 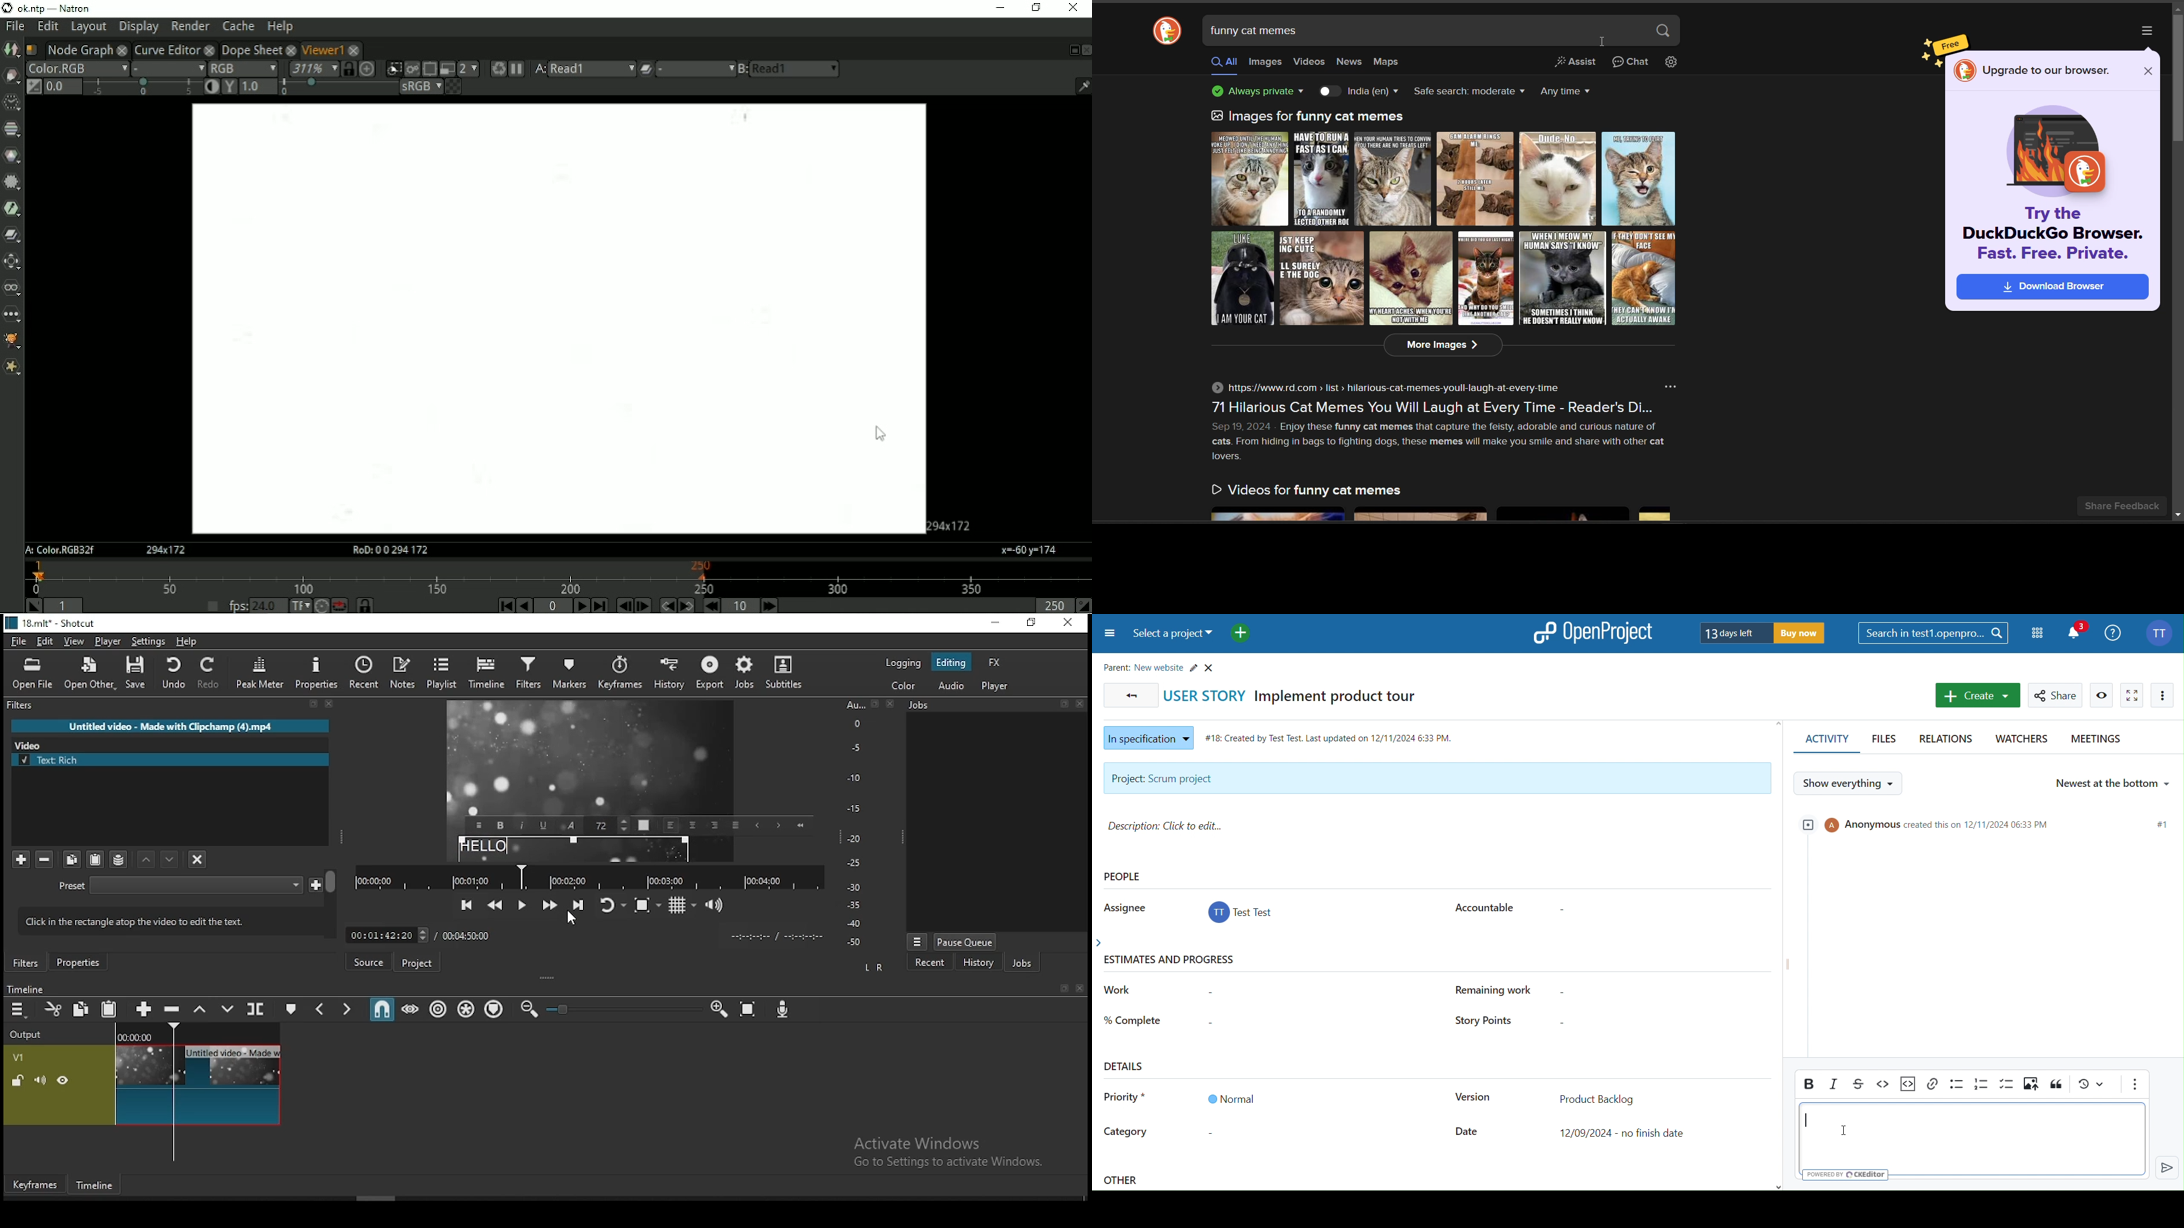 What do you see at coordinates (49, 623) in the screenshot?
I see `icon and file name` at bounding box center [49, 623].